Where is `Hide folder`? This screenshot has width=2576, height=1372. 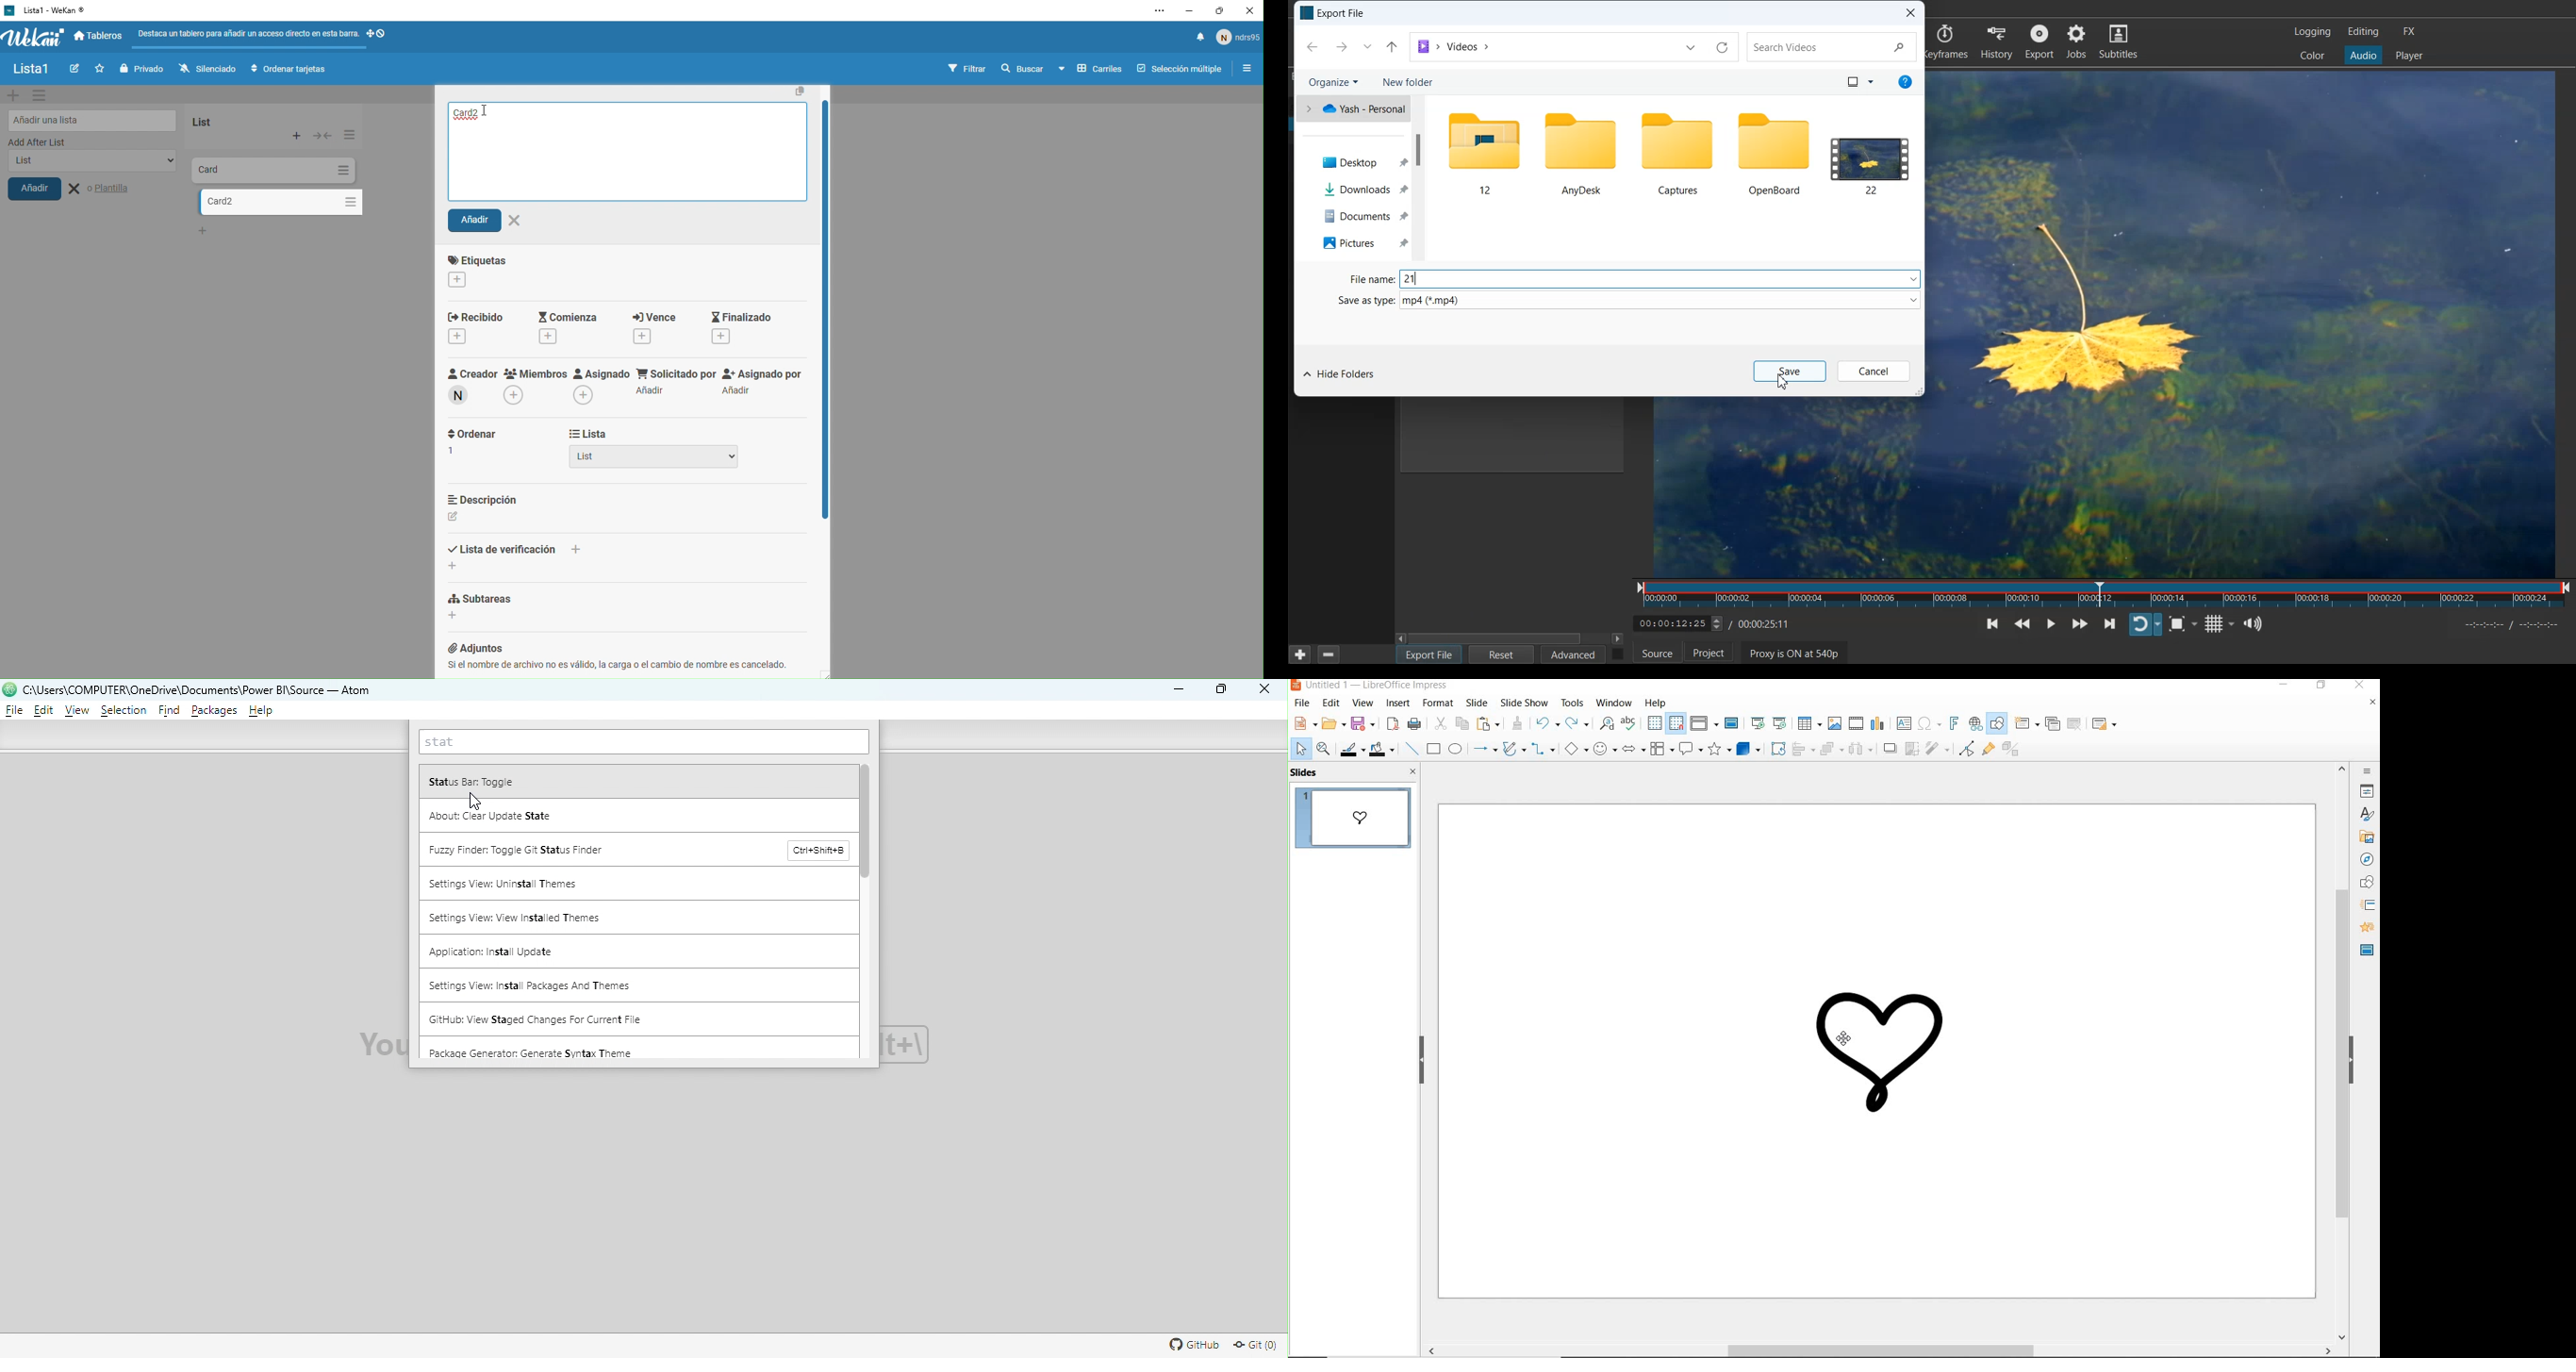 Hide folder is located at coordinates (1340, 374).